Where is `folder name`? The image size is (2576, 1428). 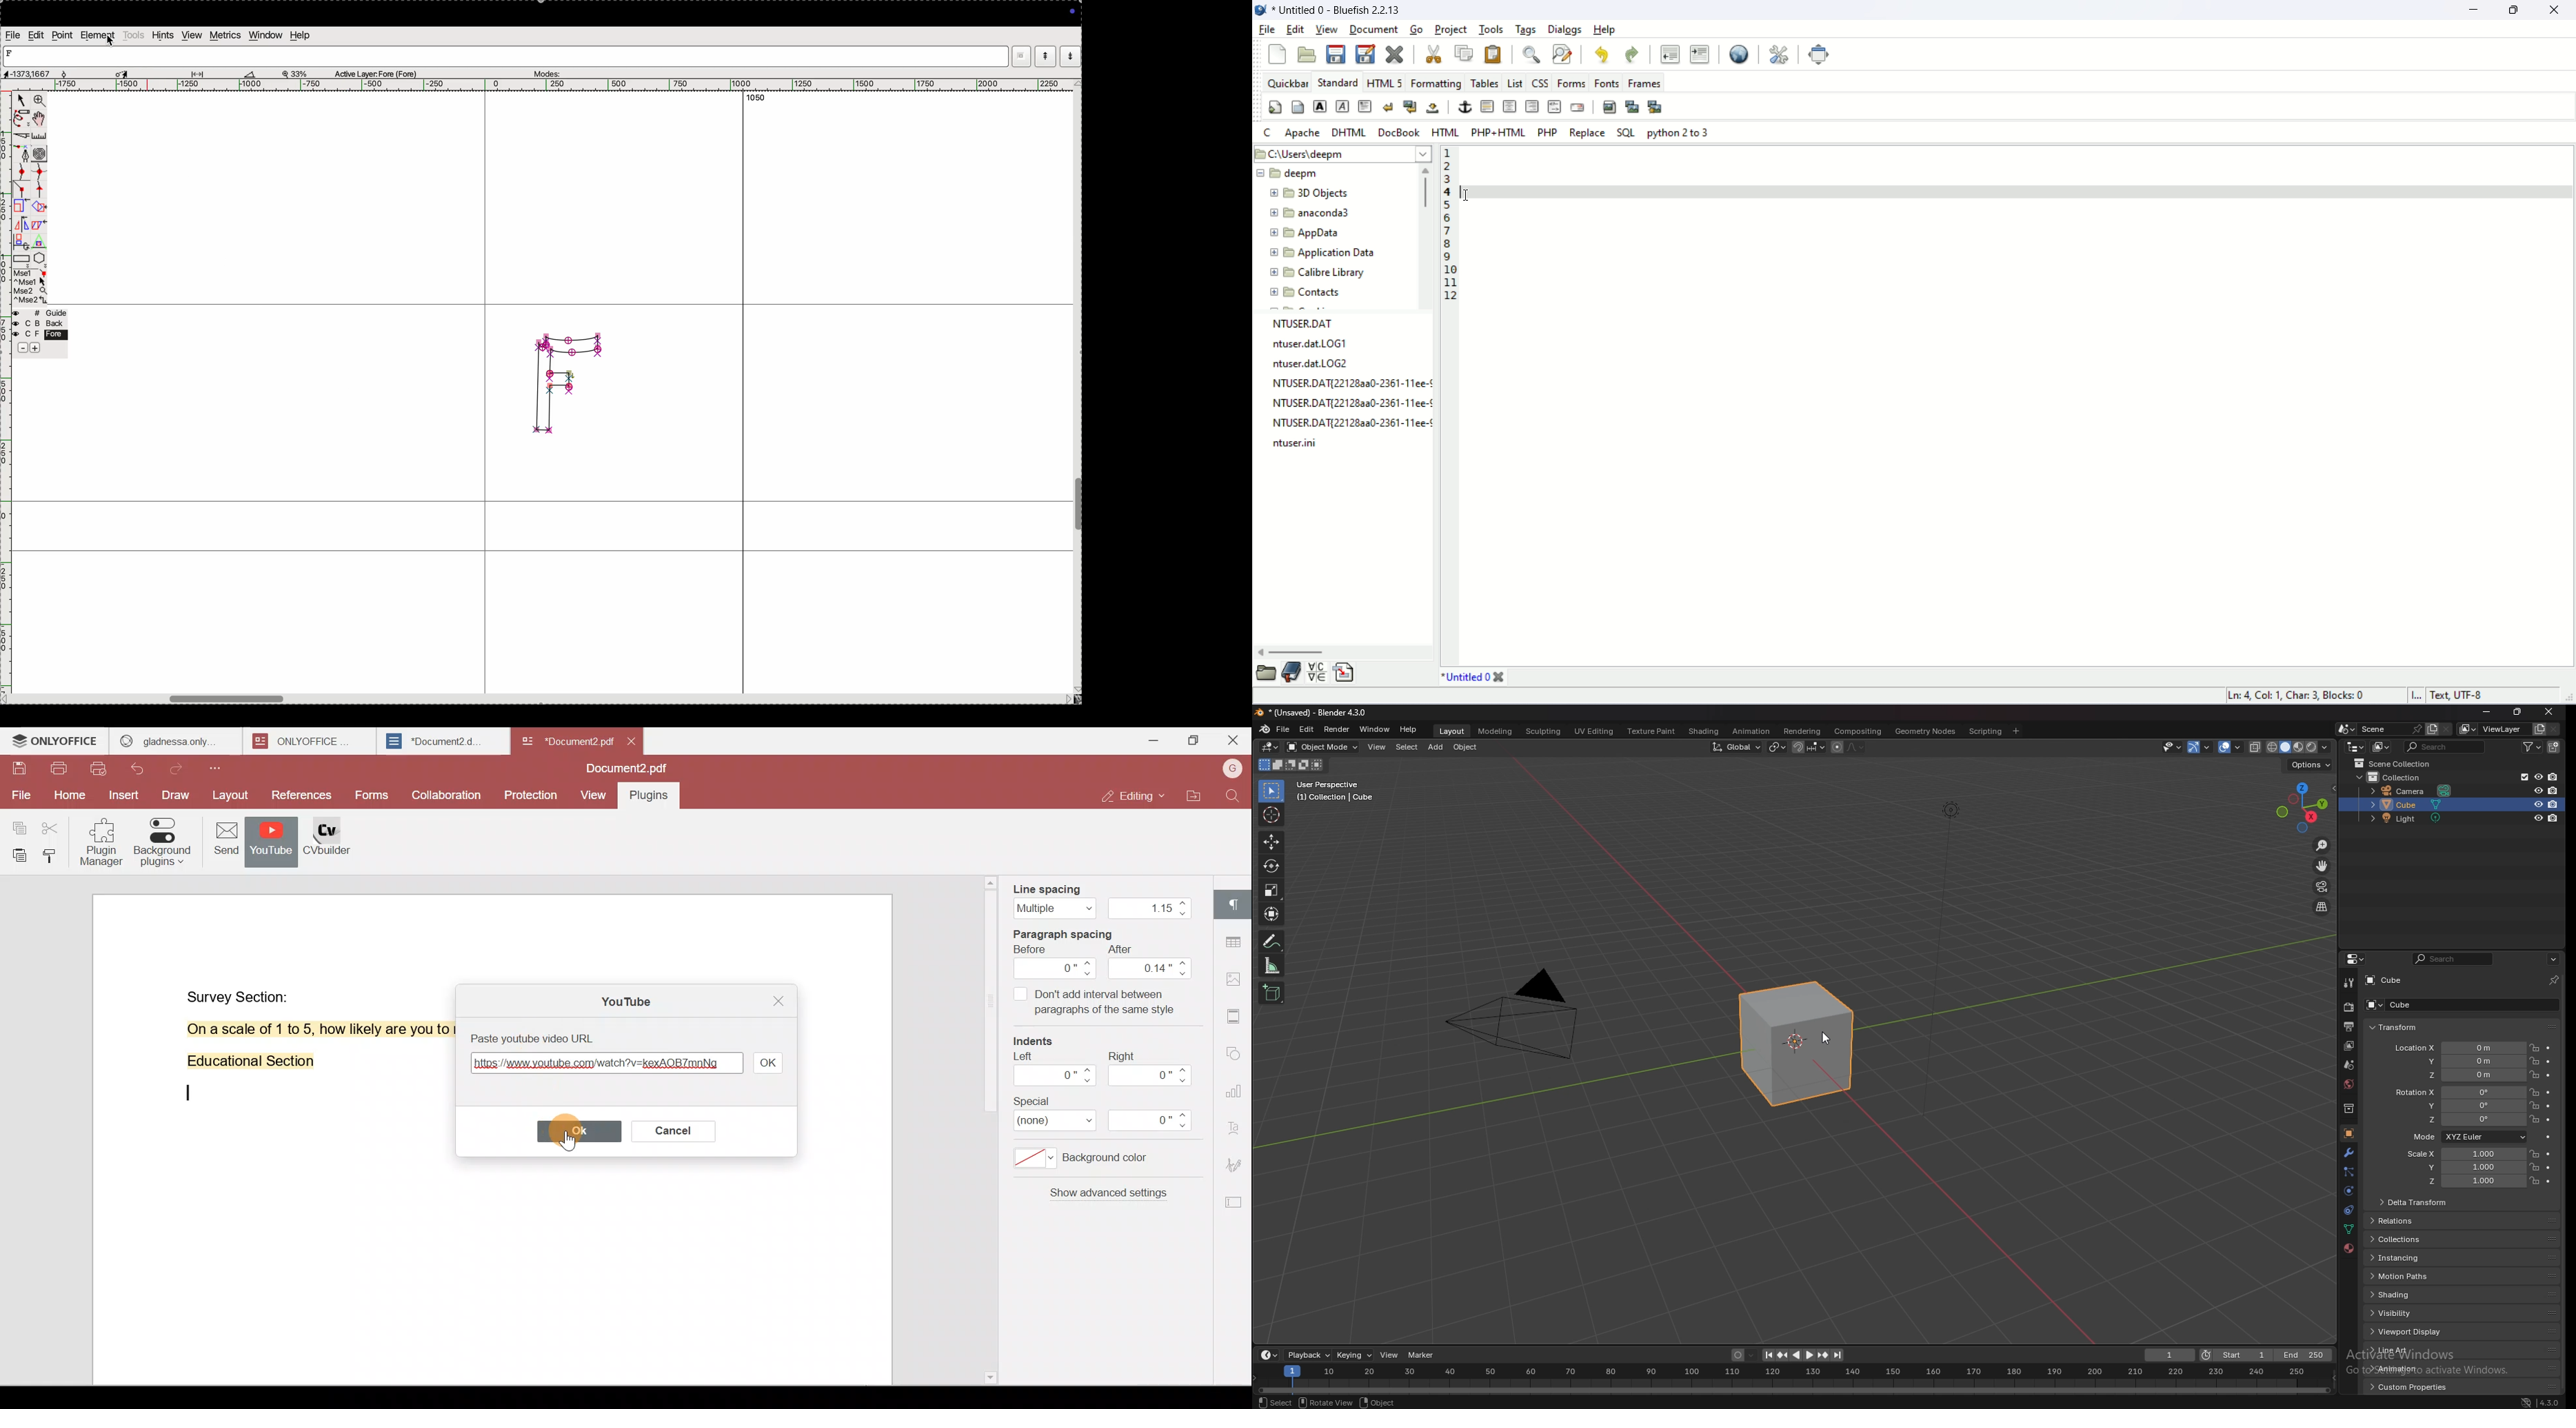 folder name is located at coordinates (1336, 232).